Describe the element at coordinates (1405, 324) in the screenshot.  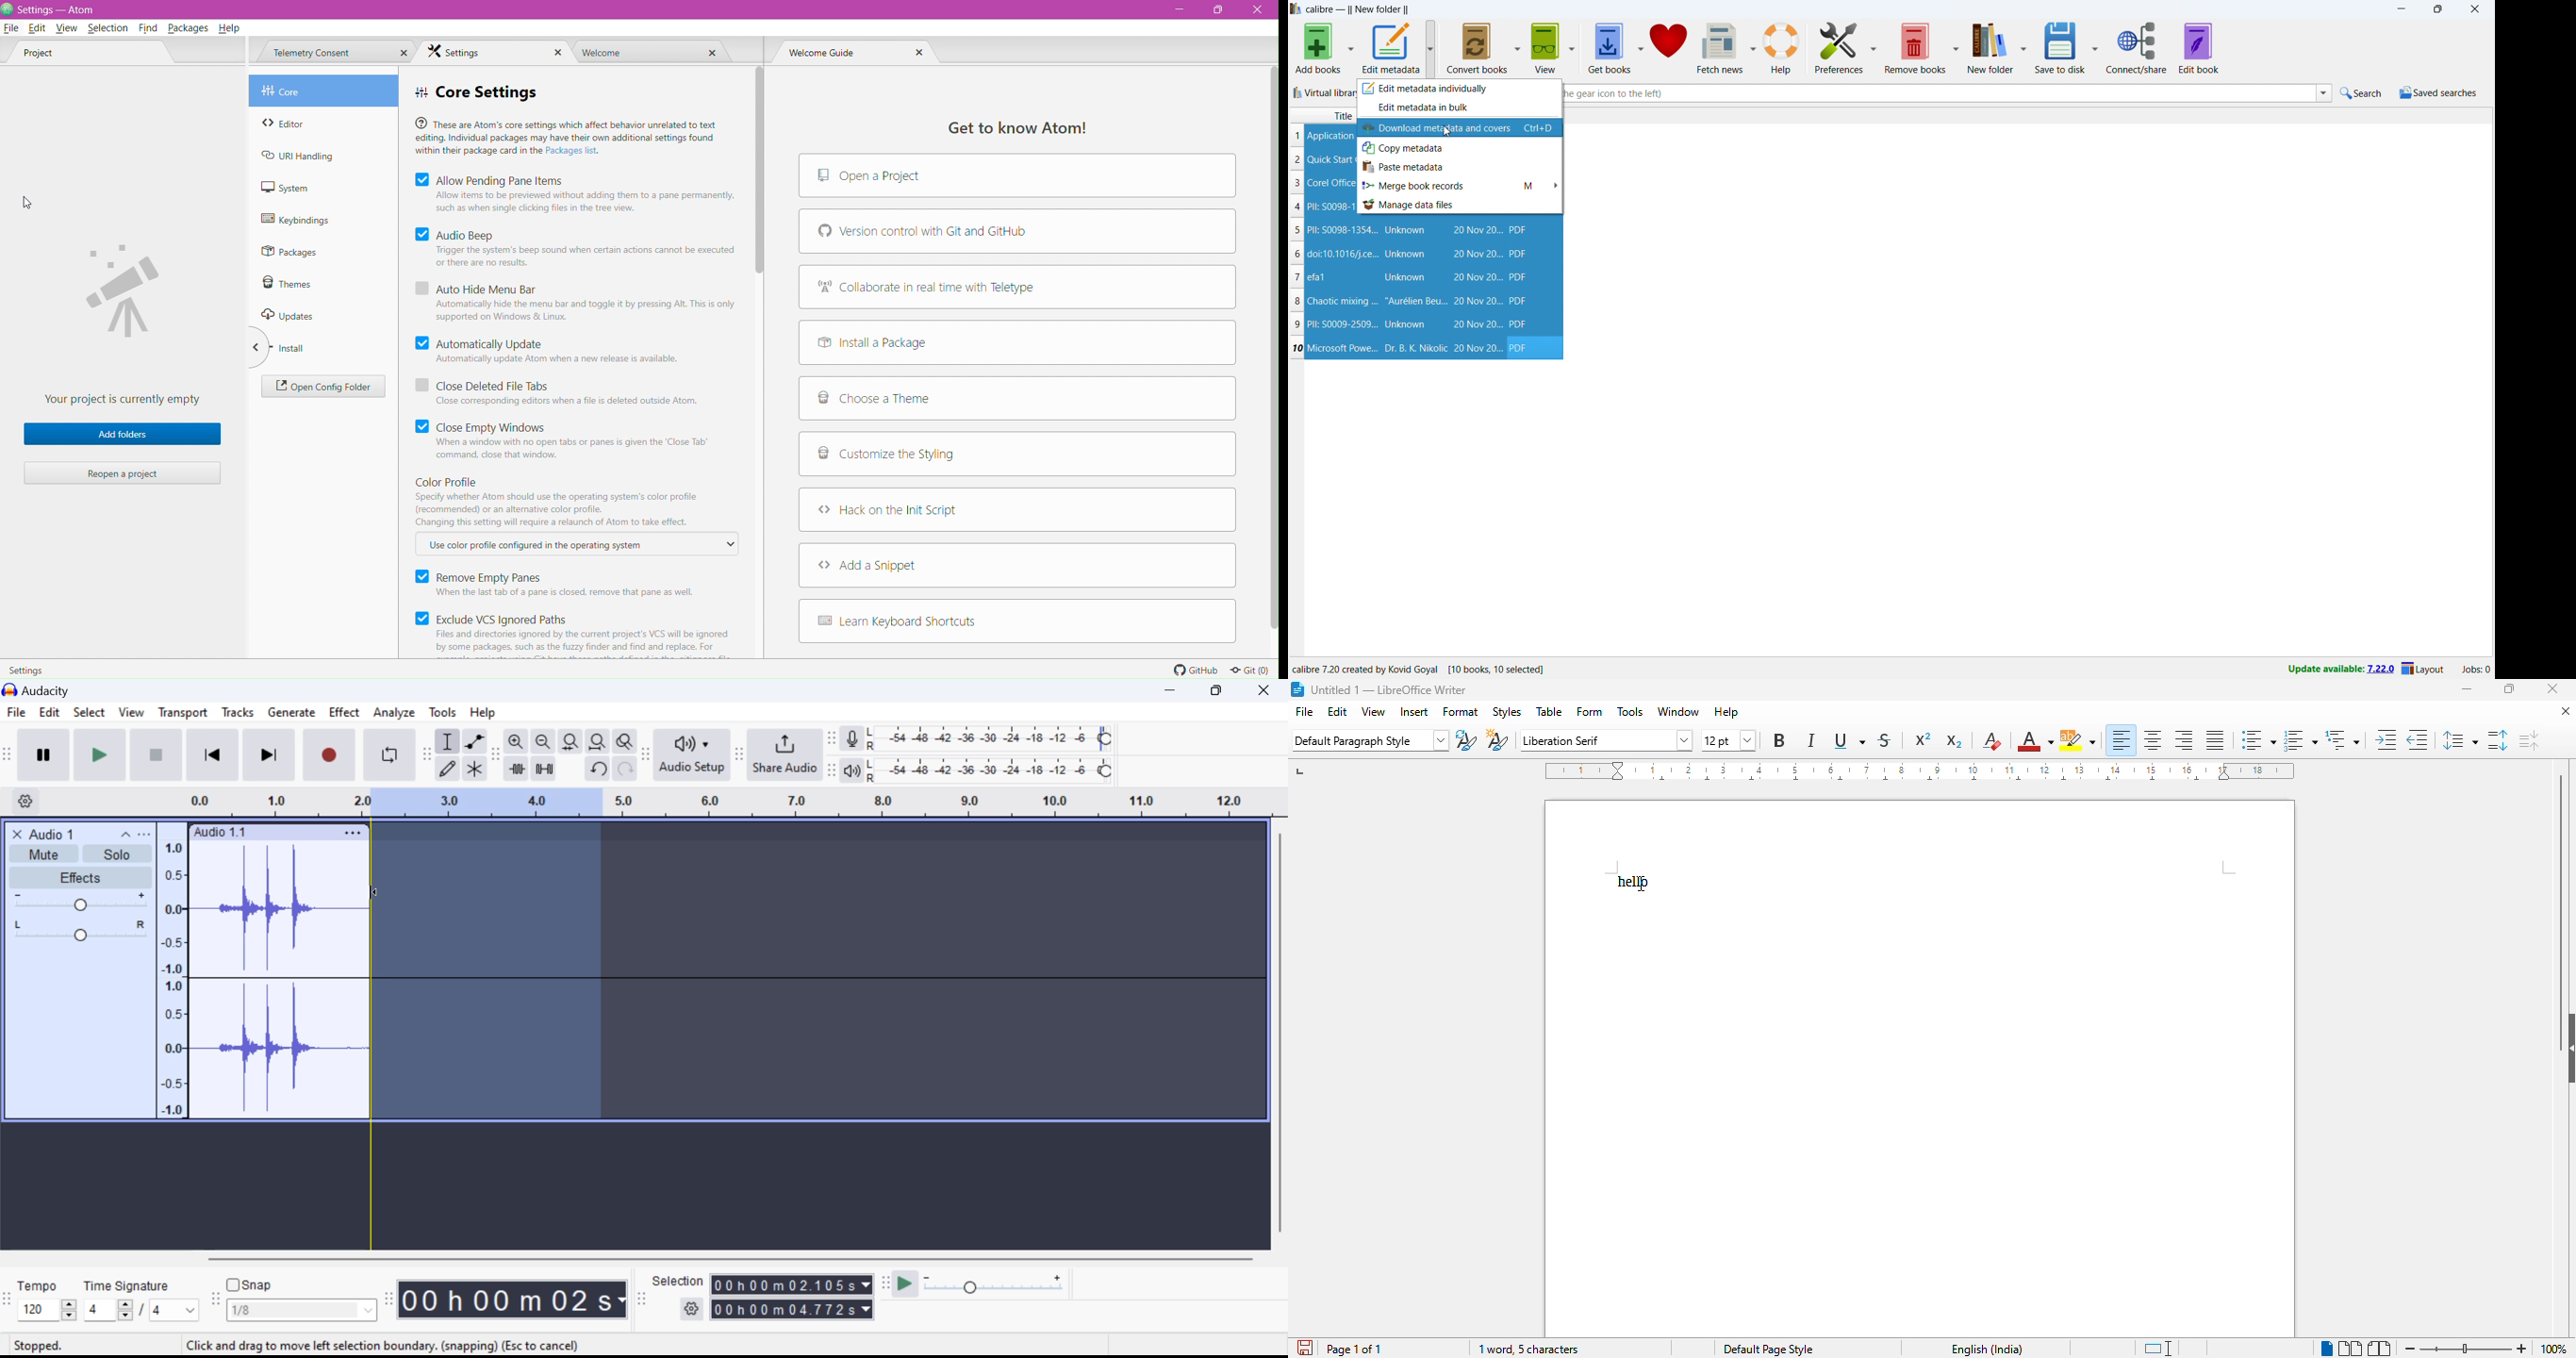
I see `Unknown` at that location.